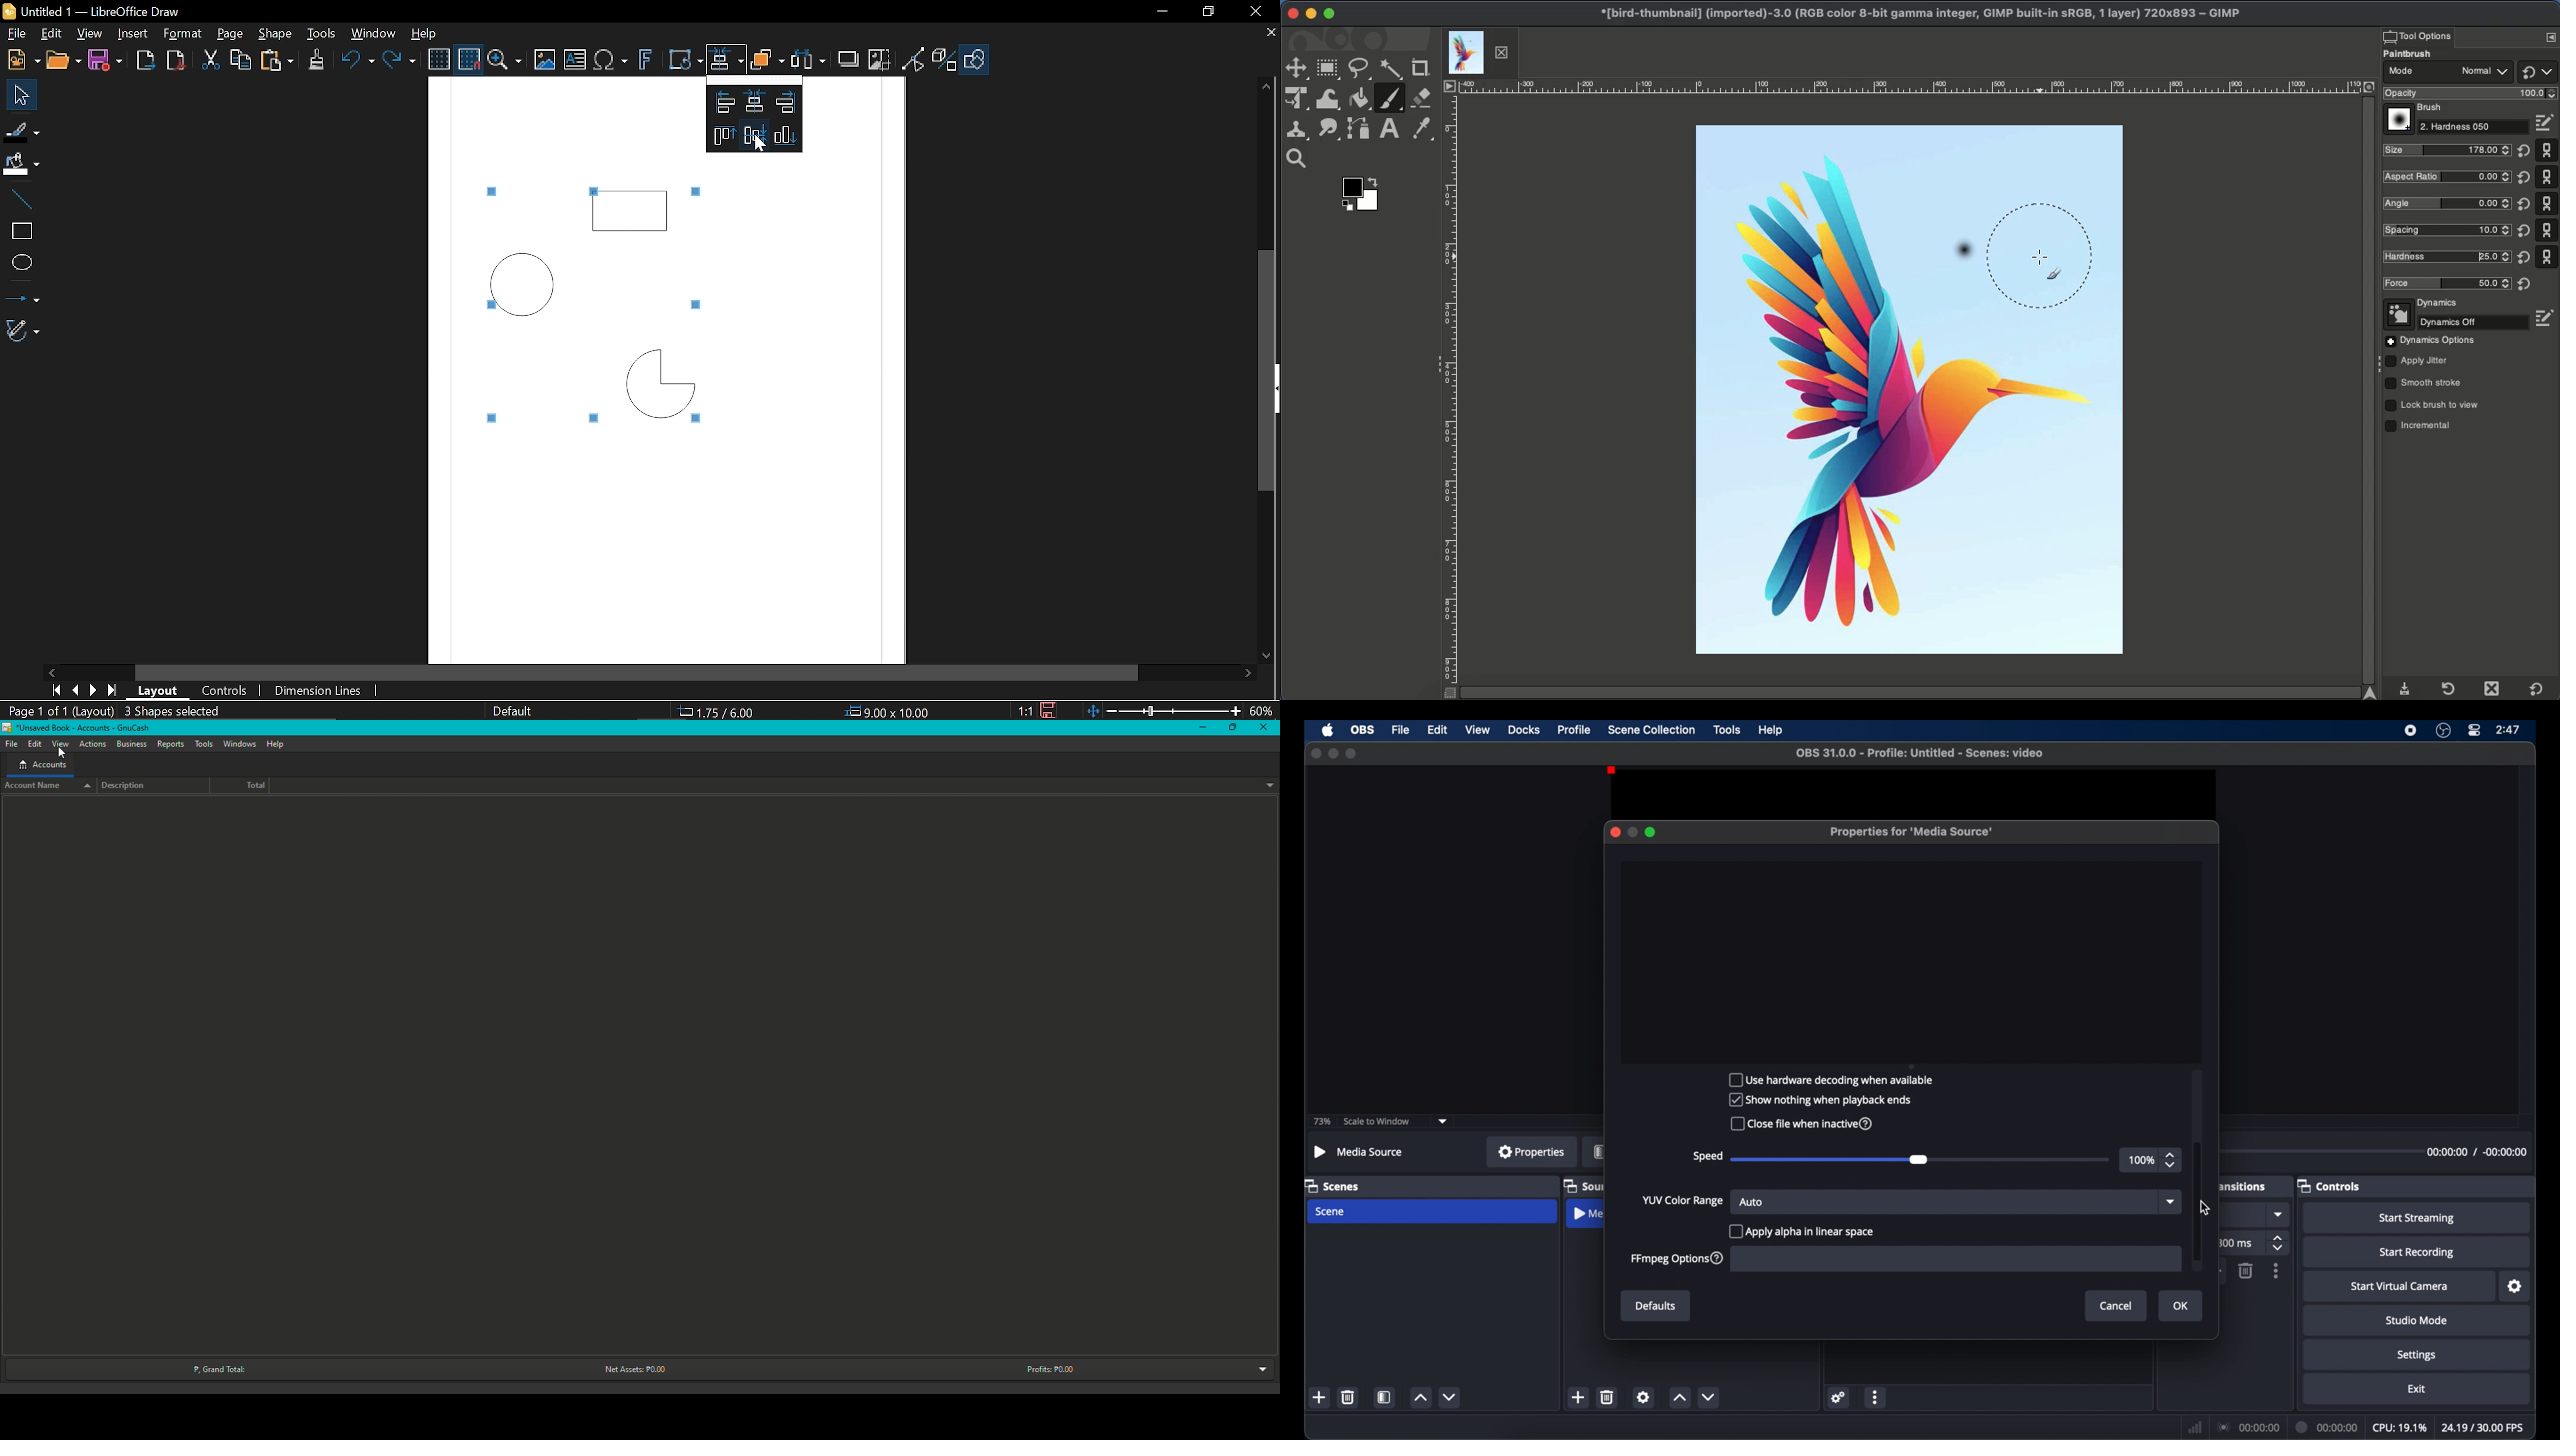 This screenshot has height=1456, width=2576. I want to click on Line, so click(17, 194).